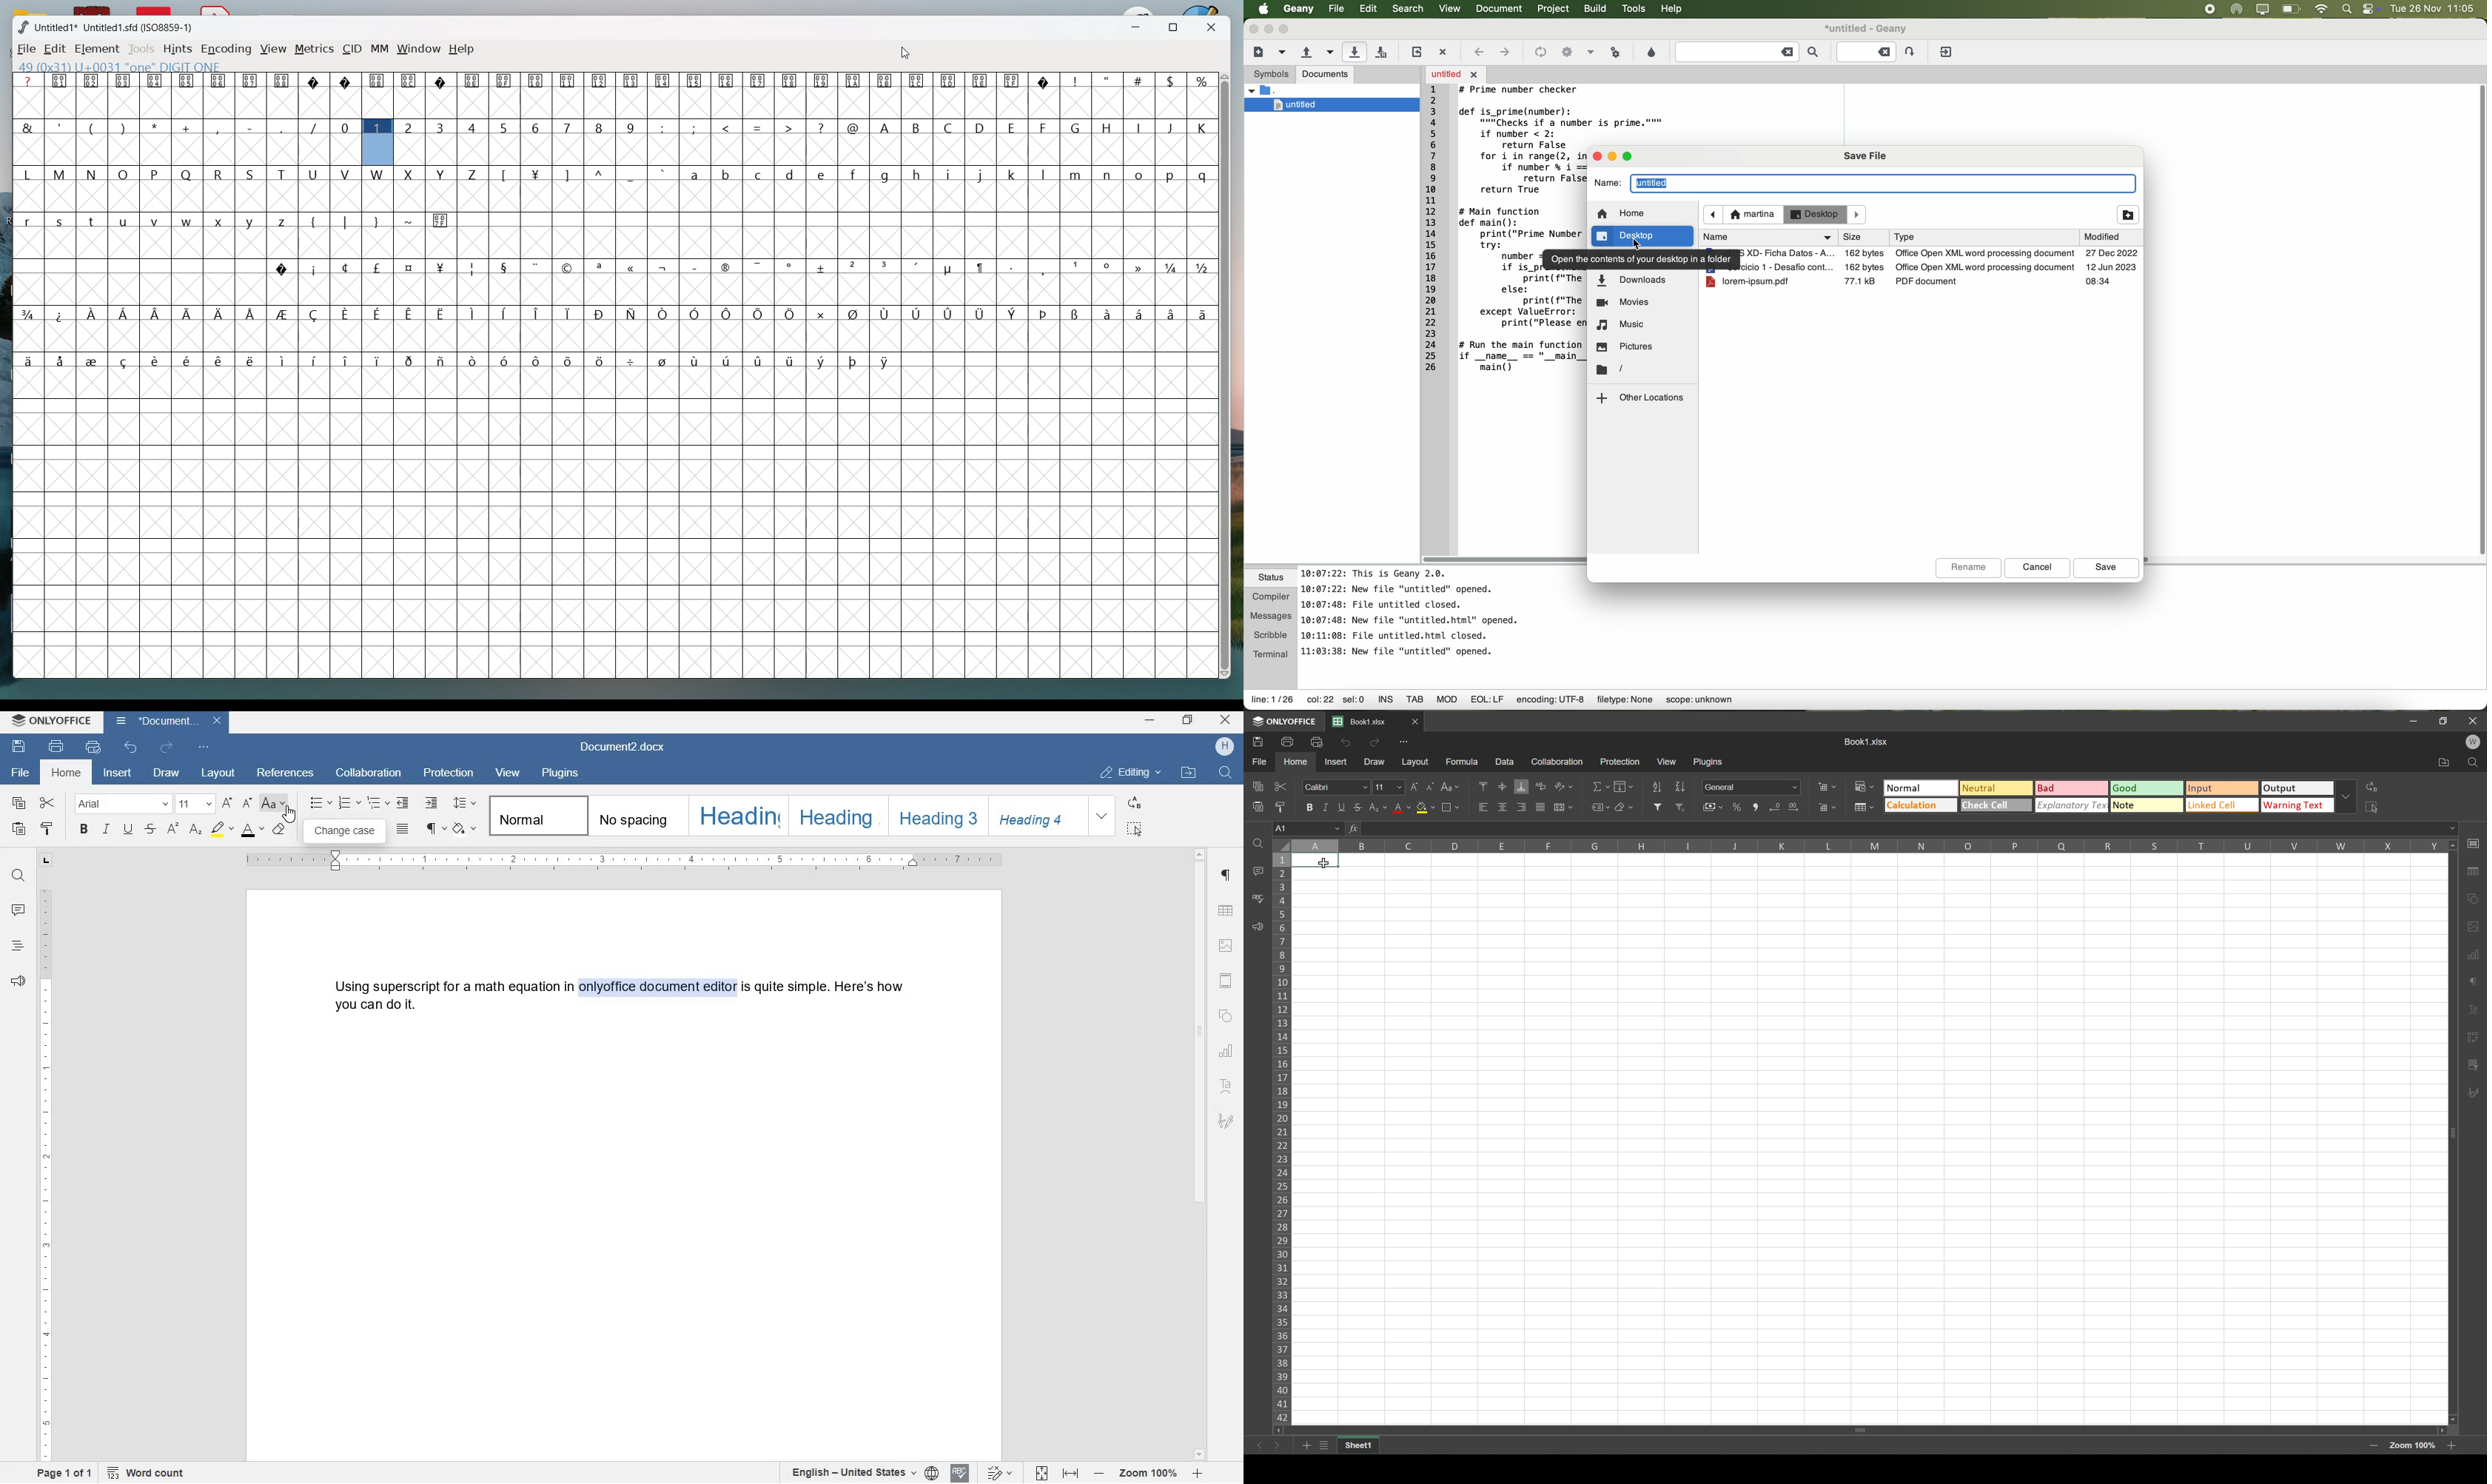 This screenshot has height=1484, width=2492. I want to click on a, so click(697, 173).